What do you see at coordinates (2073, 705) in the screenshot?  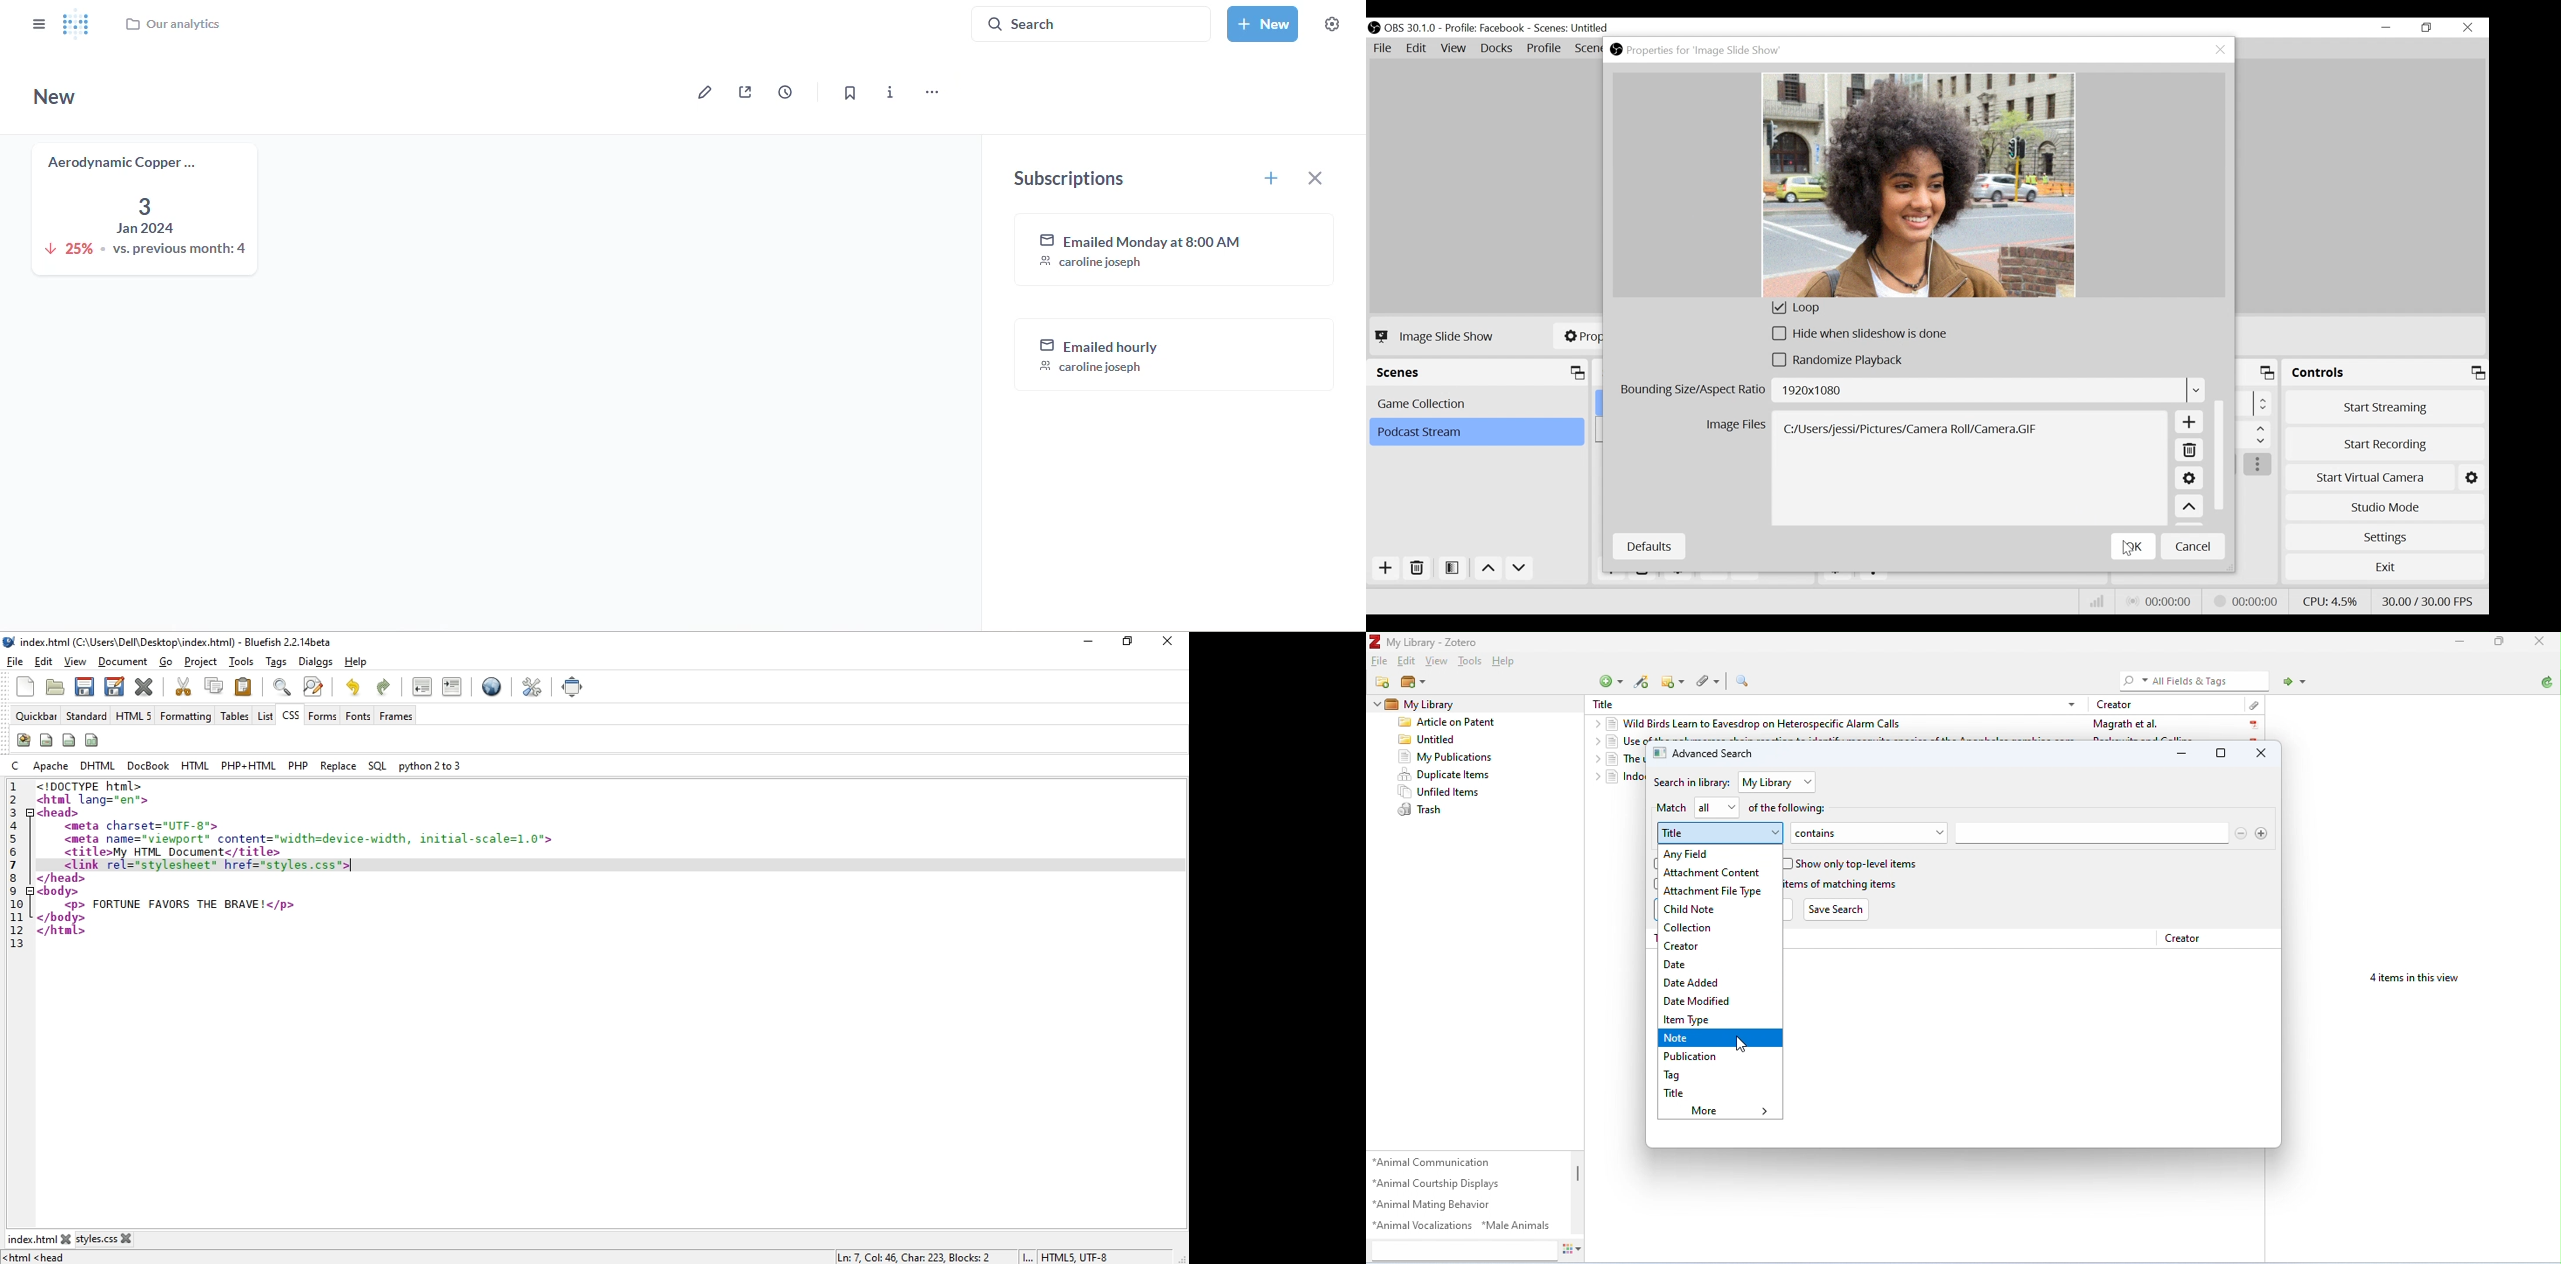 I see `drop-down` at bounding box center [2073, 705].